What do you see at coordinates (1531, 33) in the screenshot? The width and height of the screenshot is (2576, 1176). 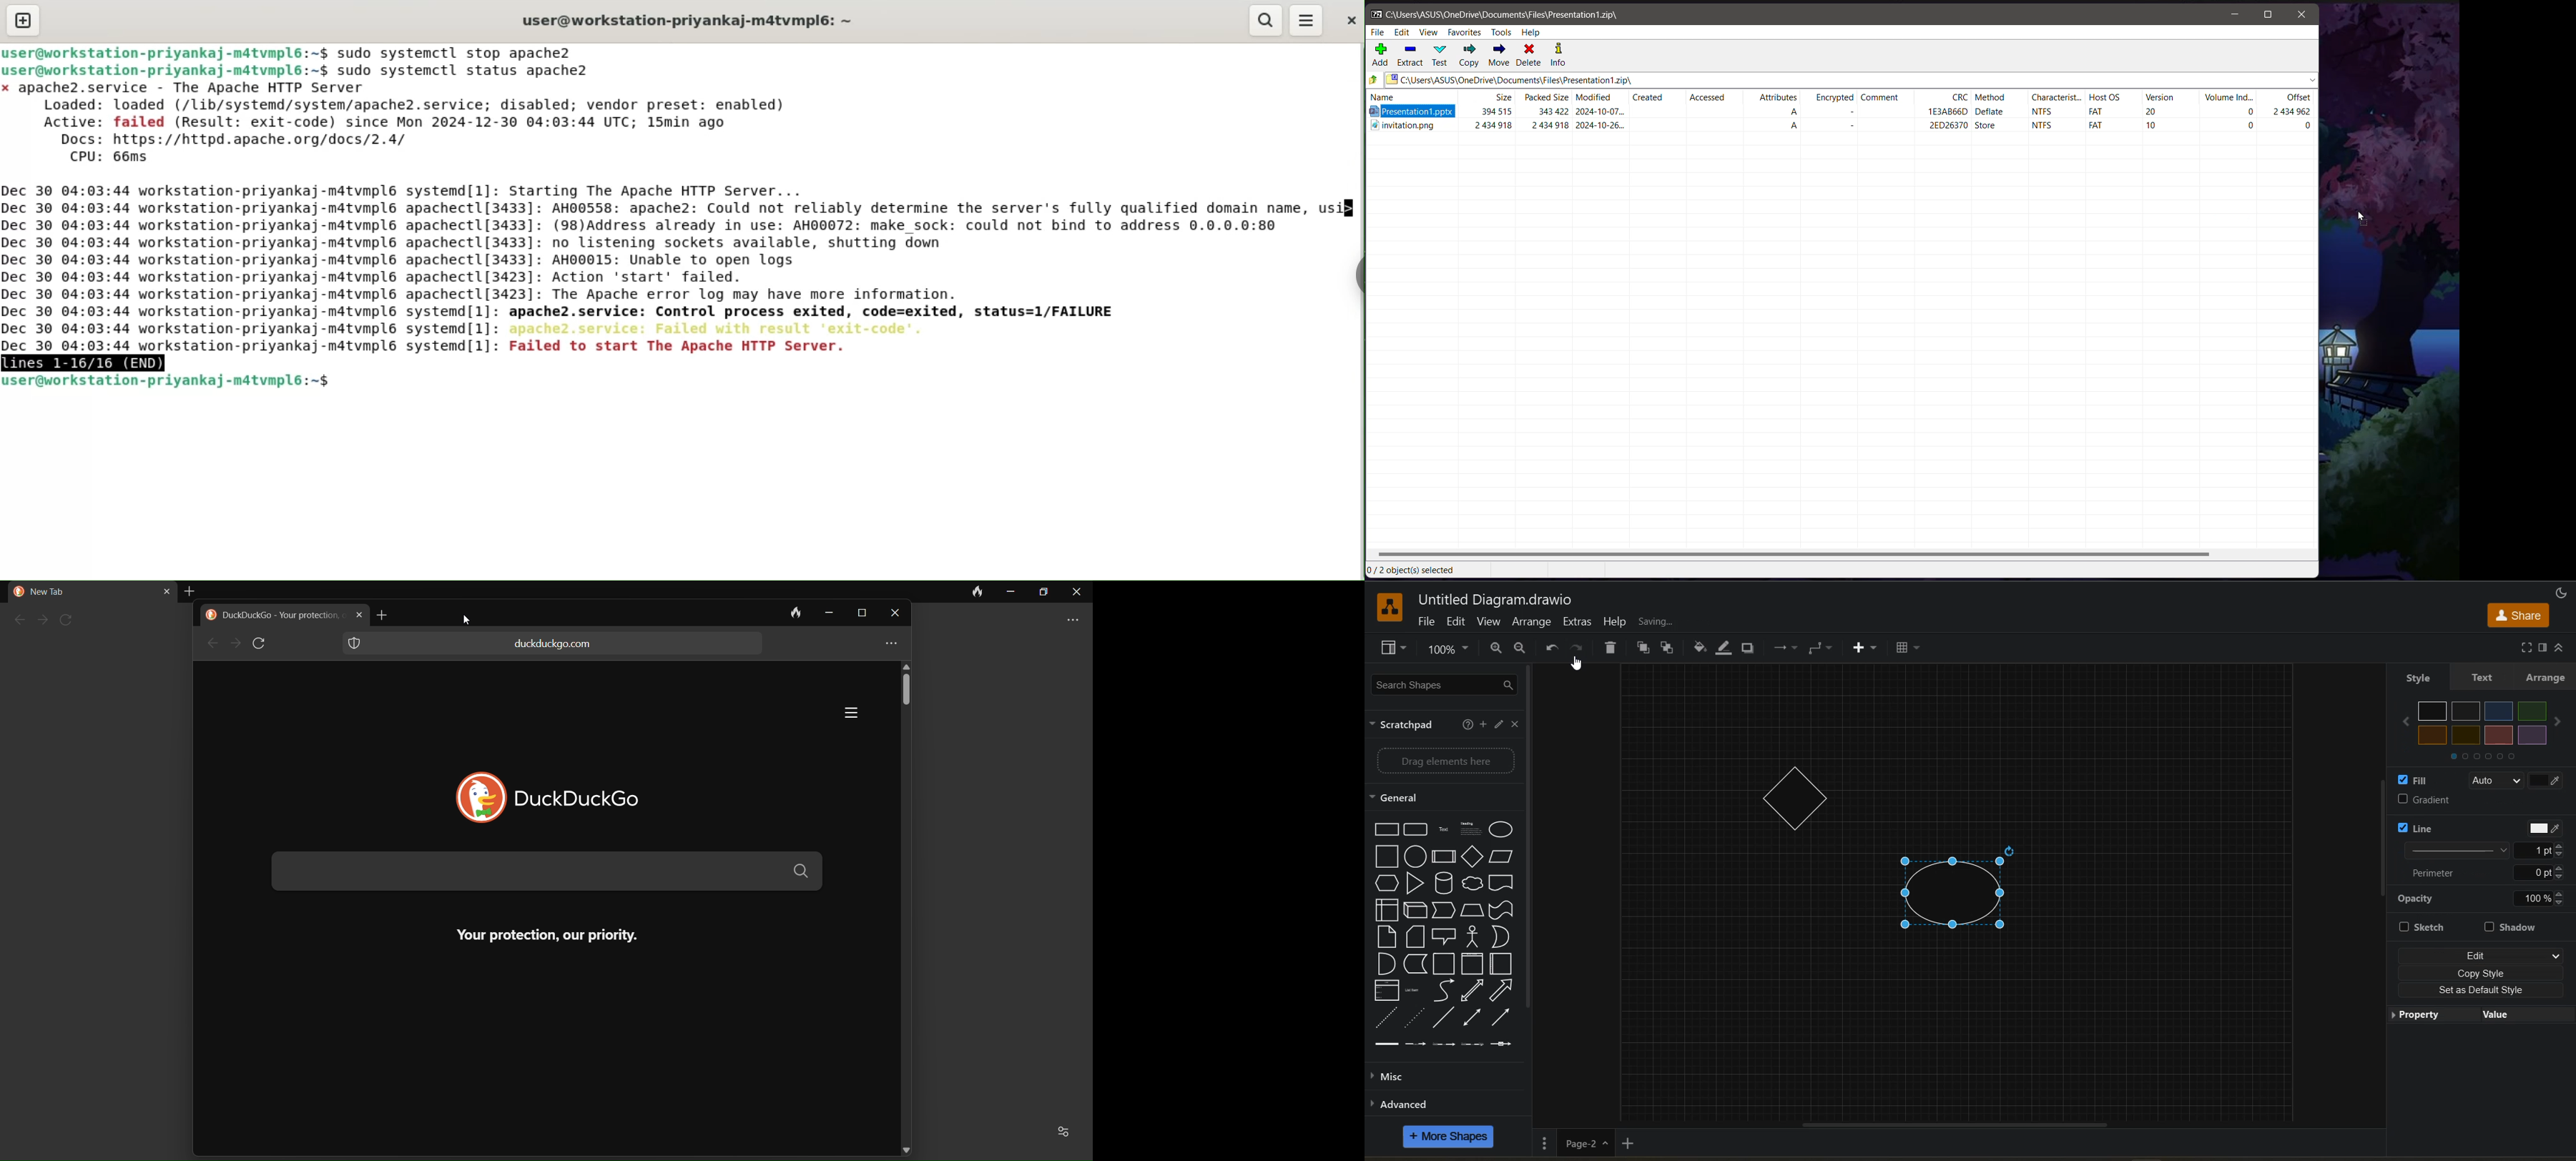 I see `Help` at bounding box center [1531, 33].